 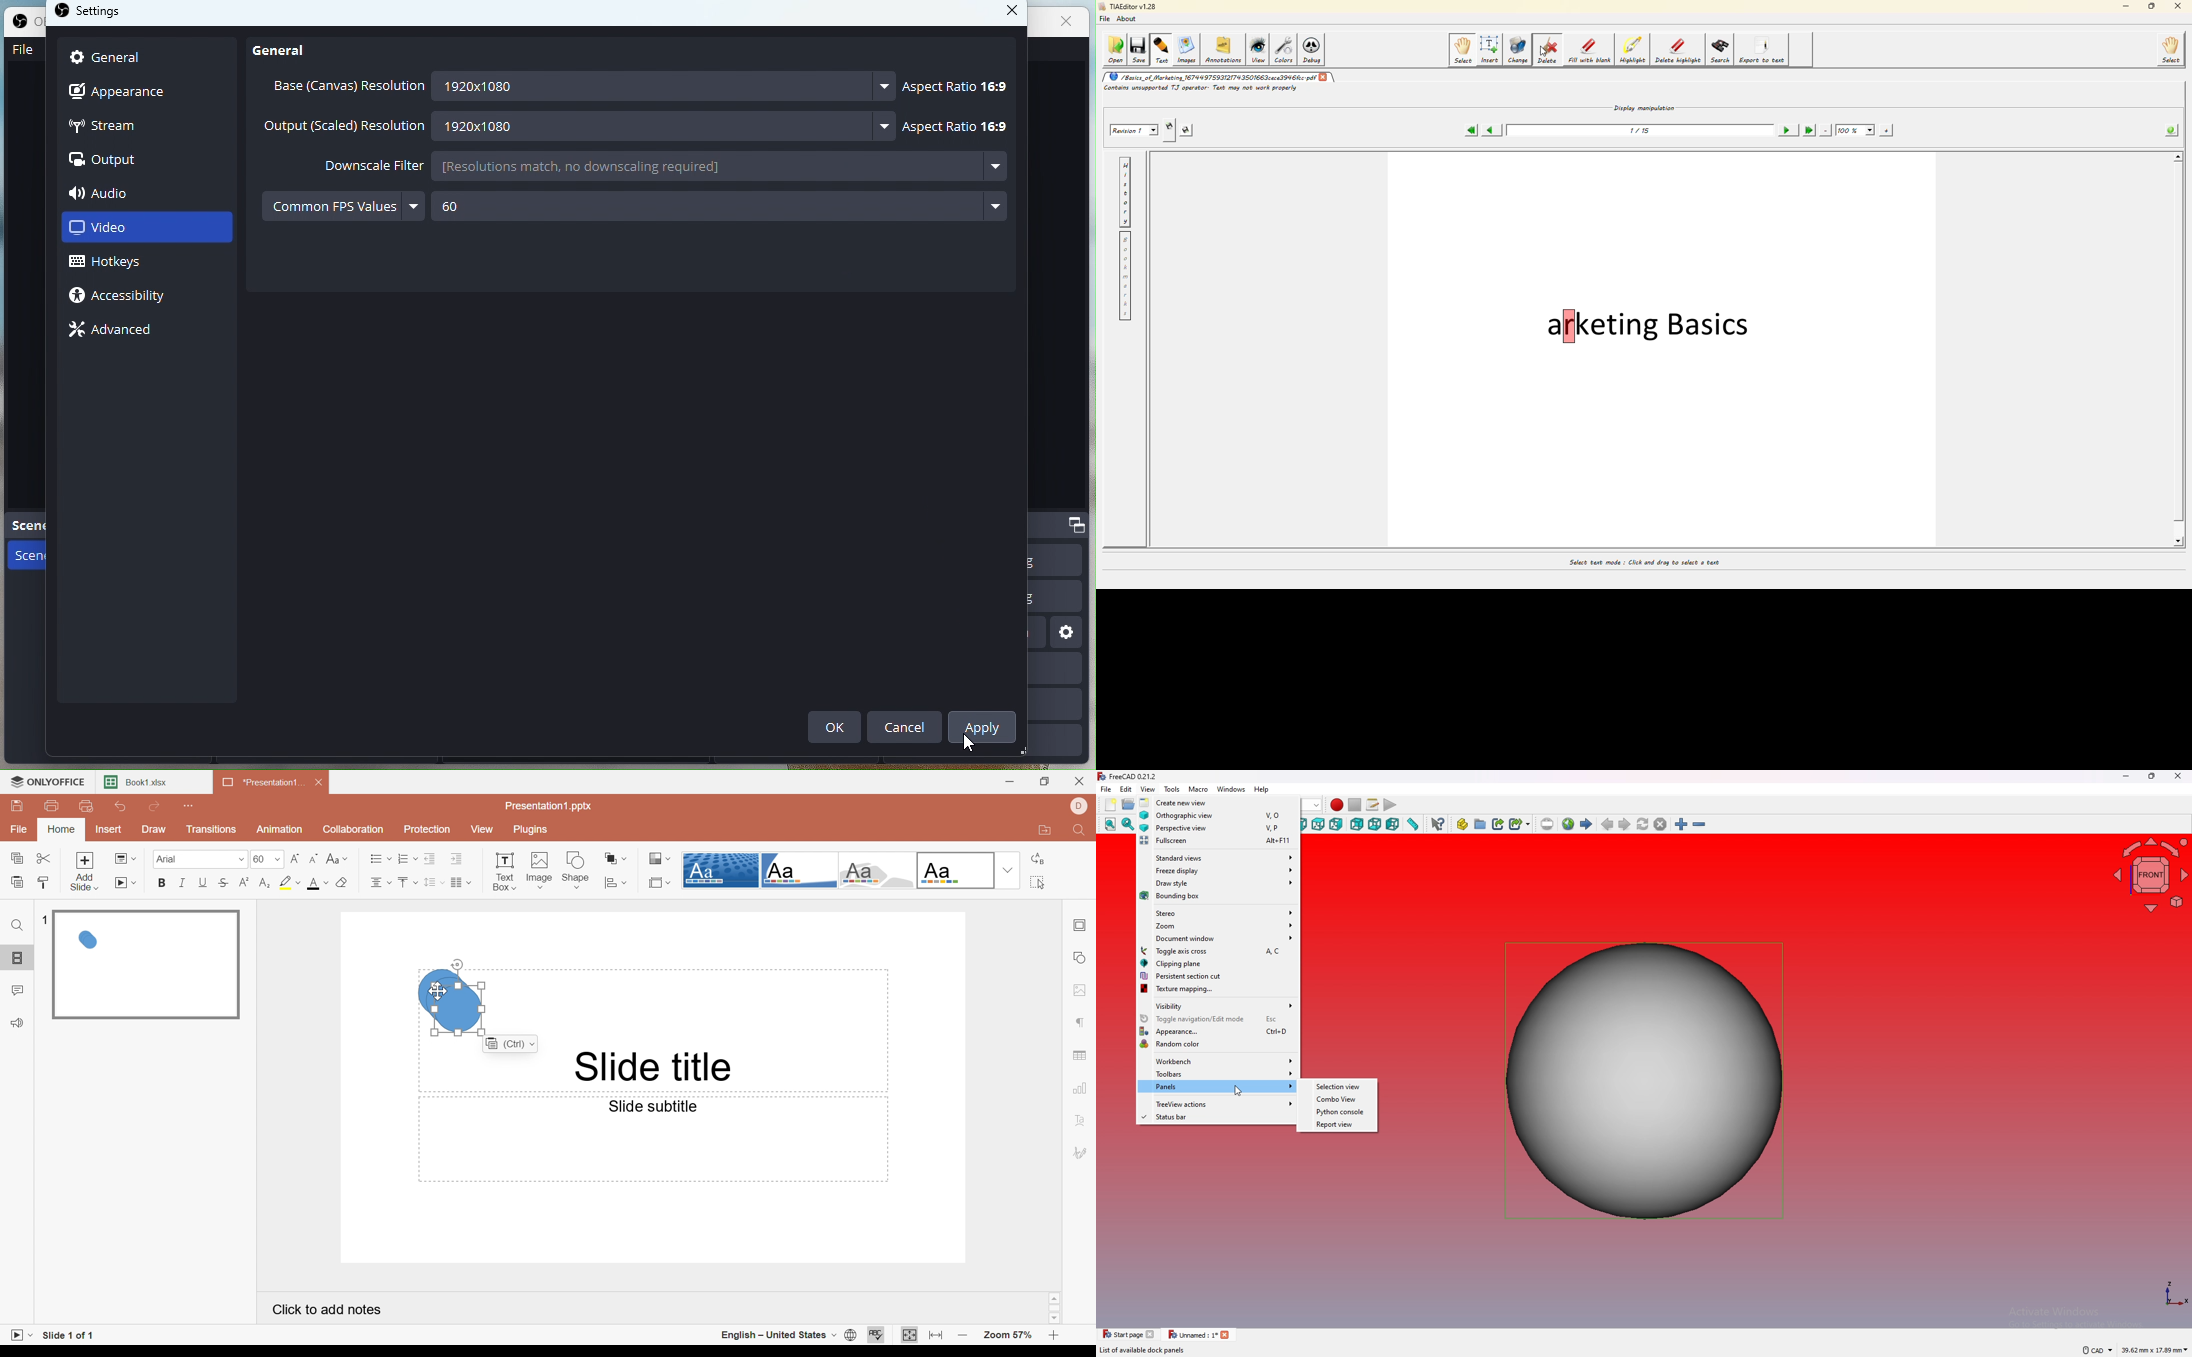 I want to click on Redo, so click(x=156, y=807).